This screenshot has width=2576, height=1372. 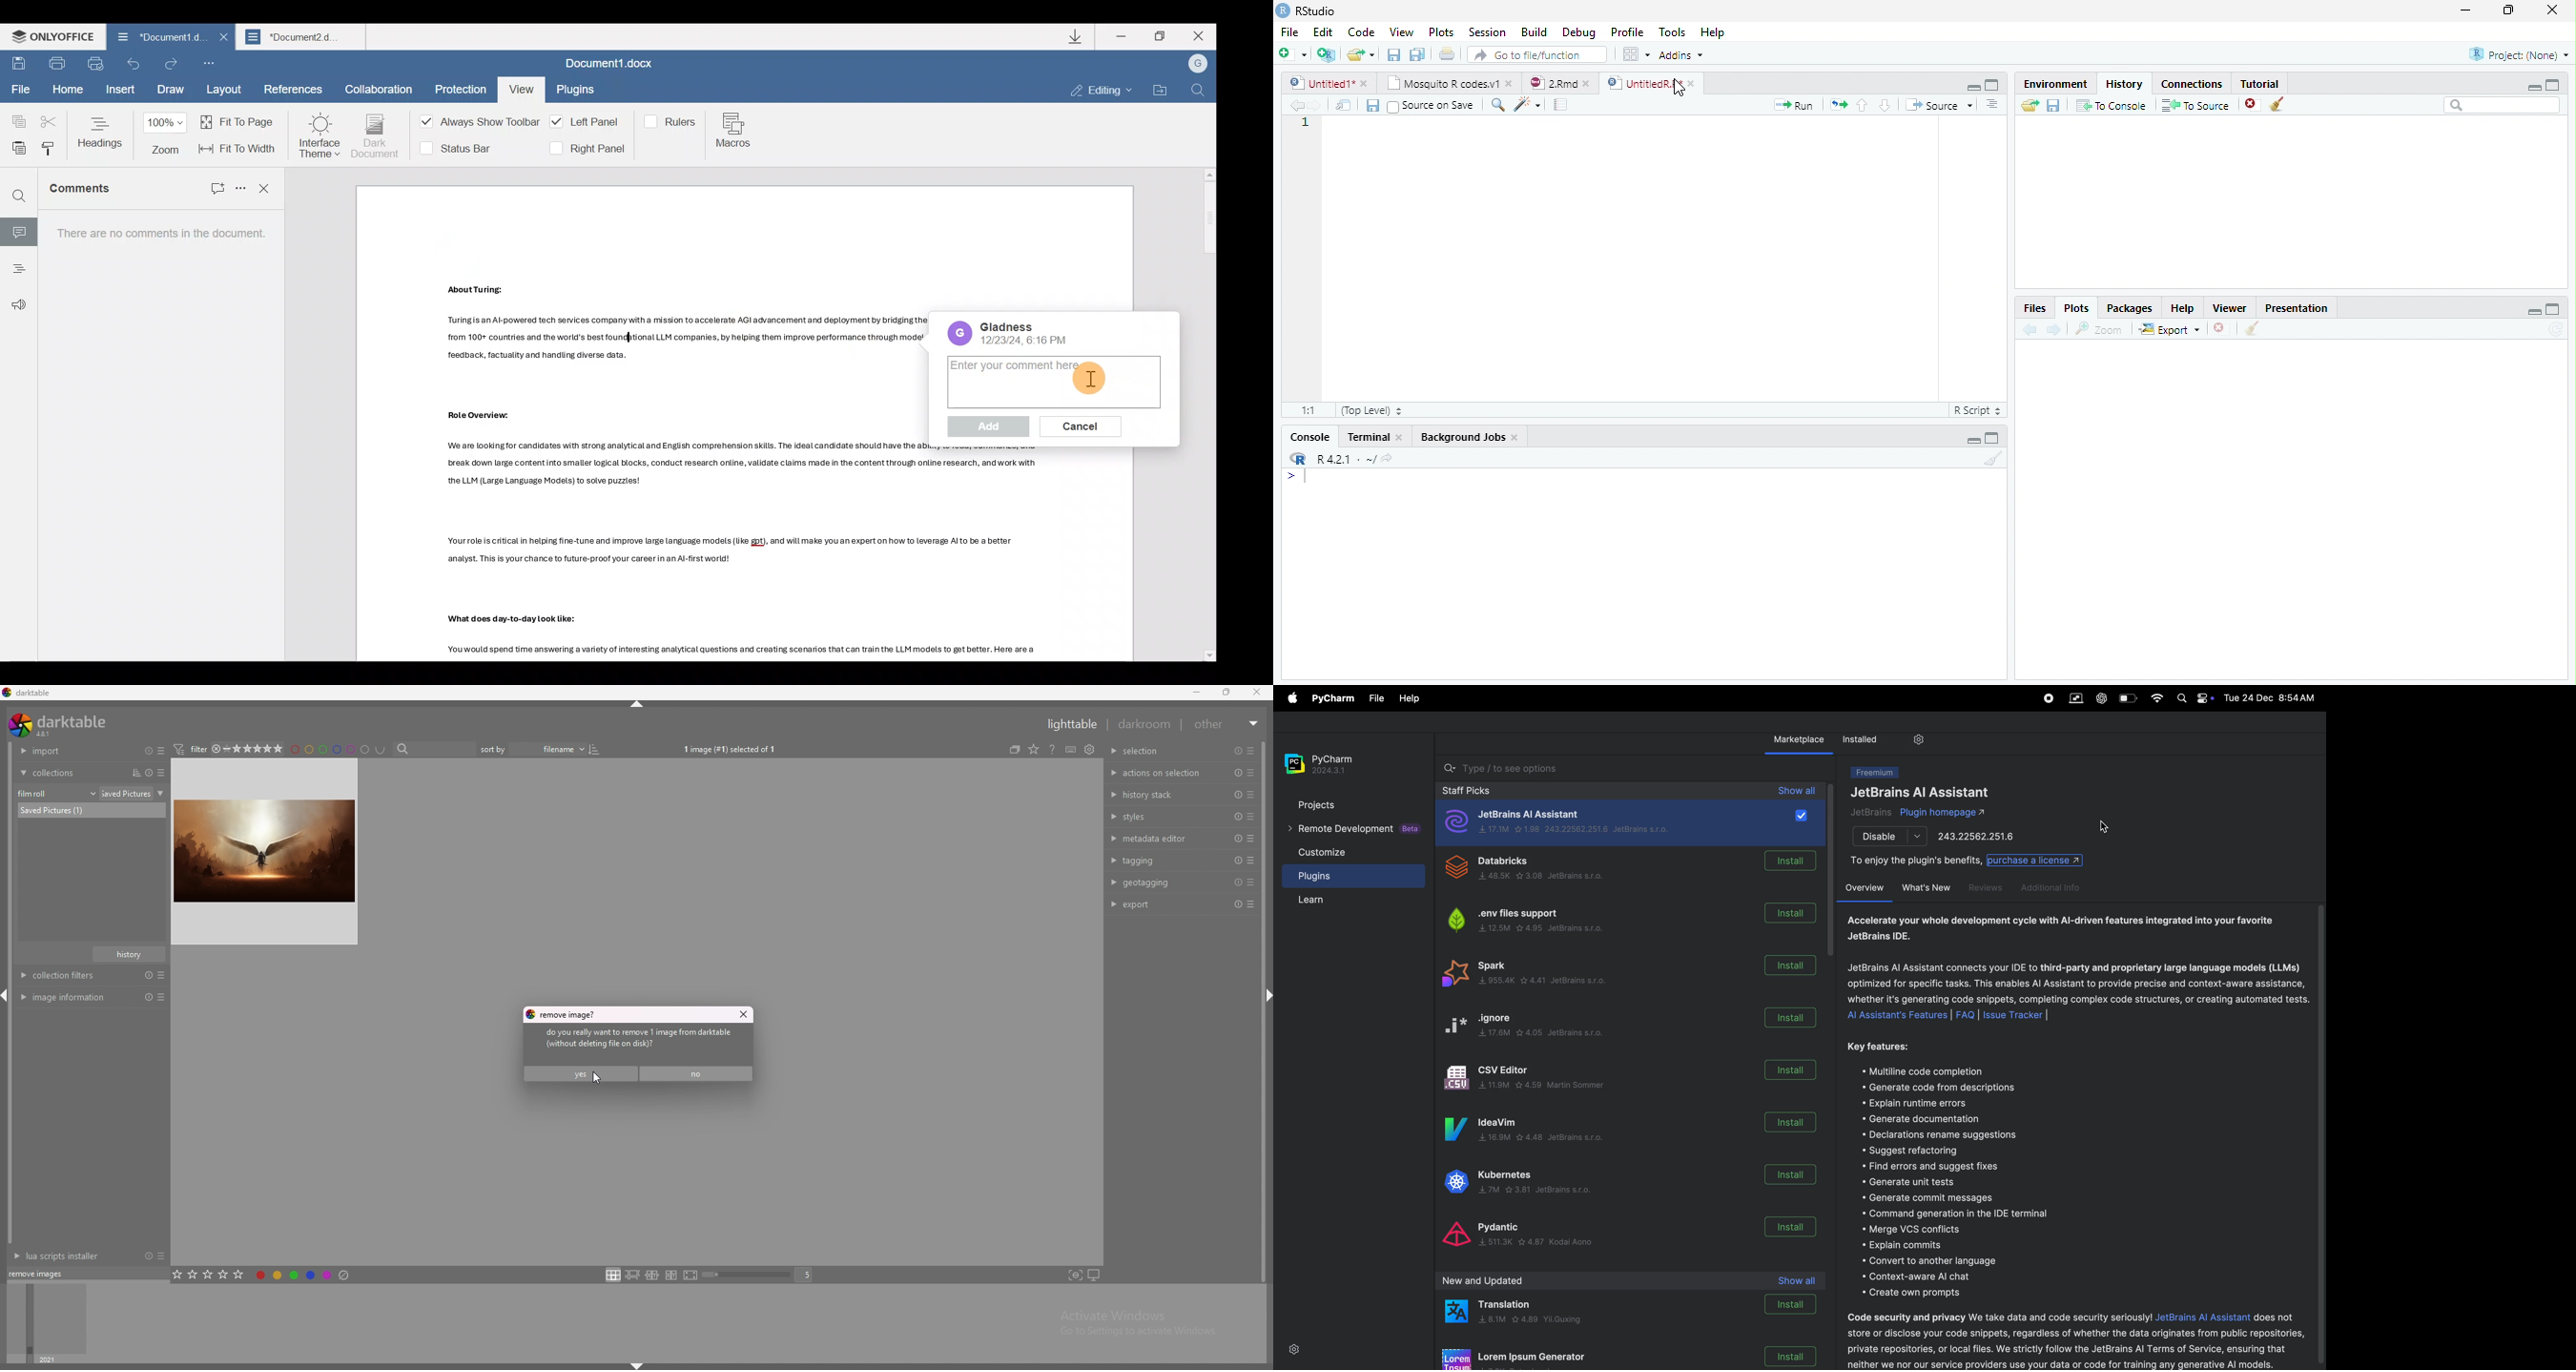 I want to click on Maximize, so click(x=2553, y=310).